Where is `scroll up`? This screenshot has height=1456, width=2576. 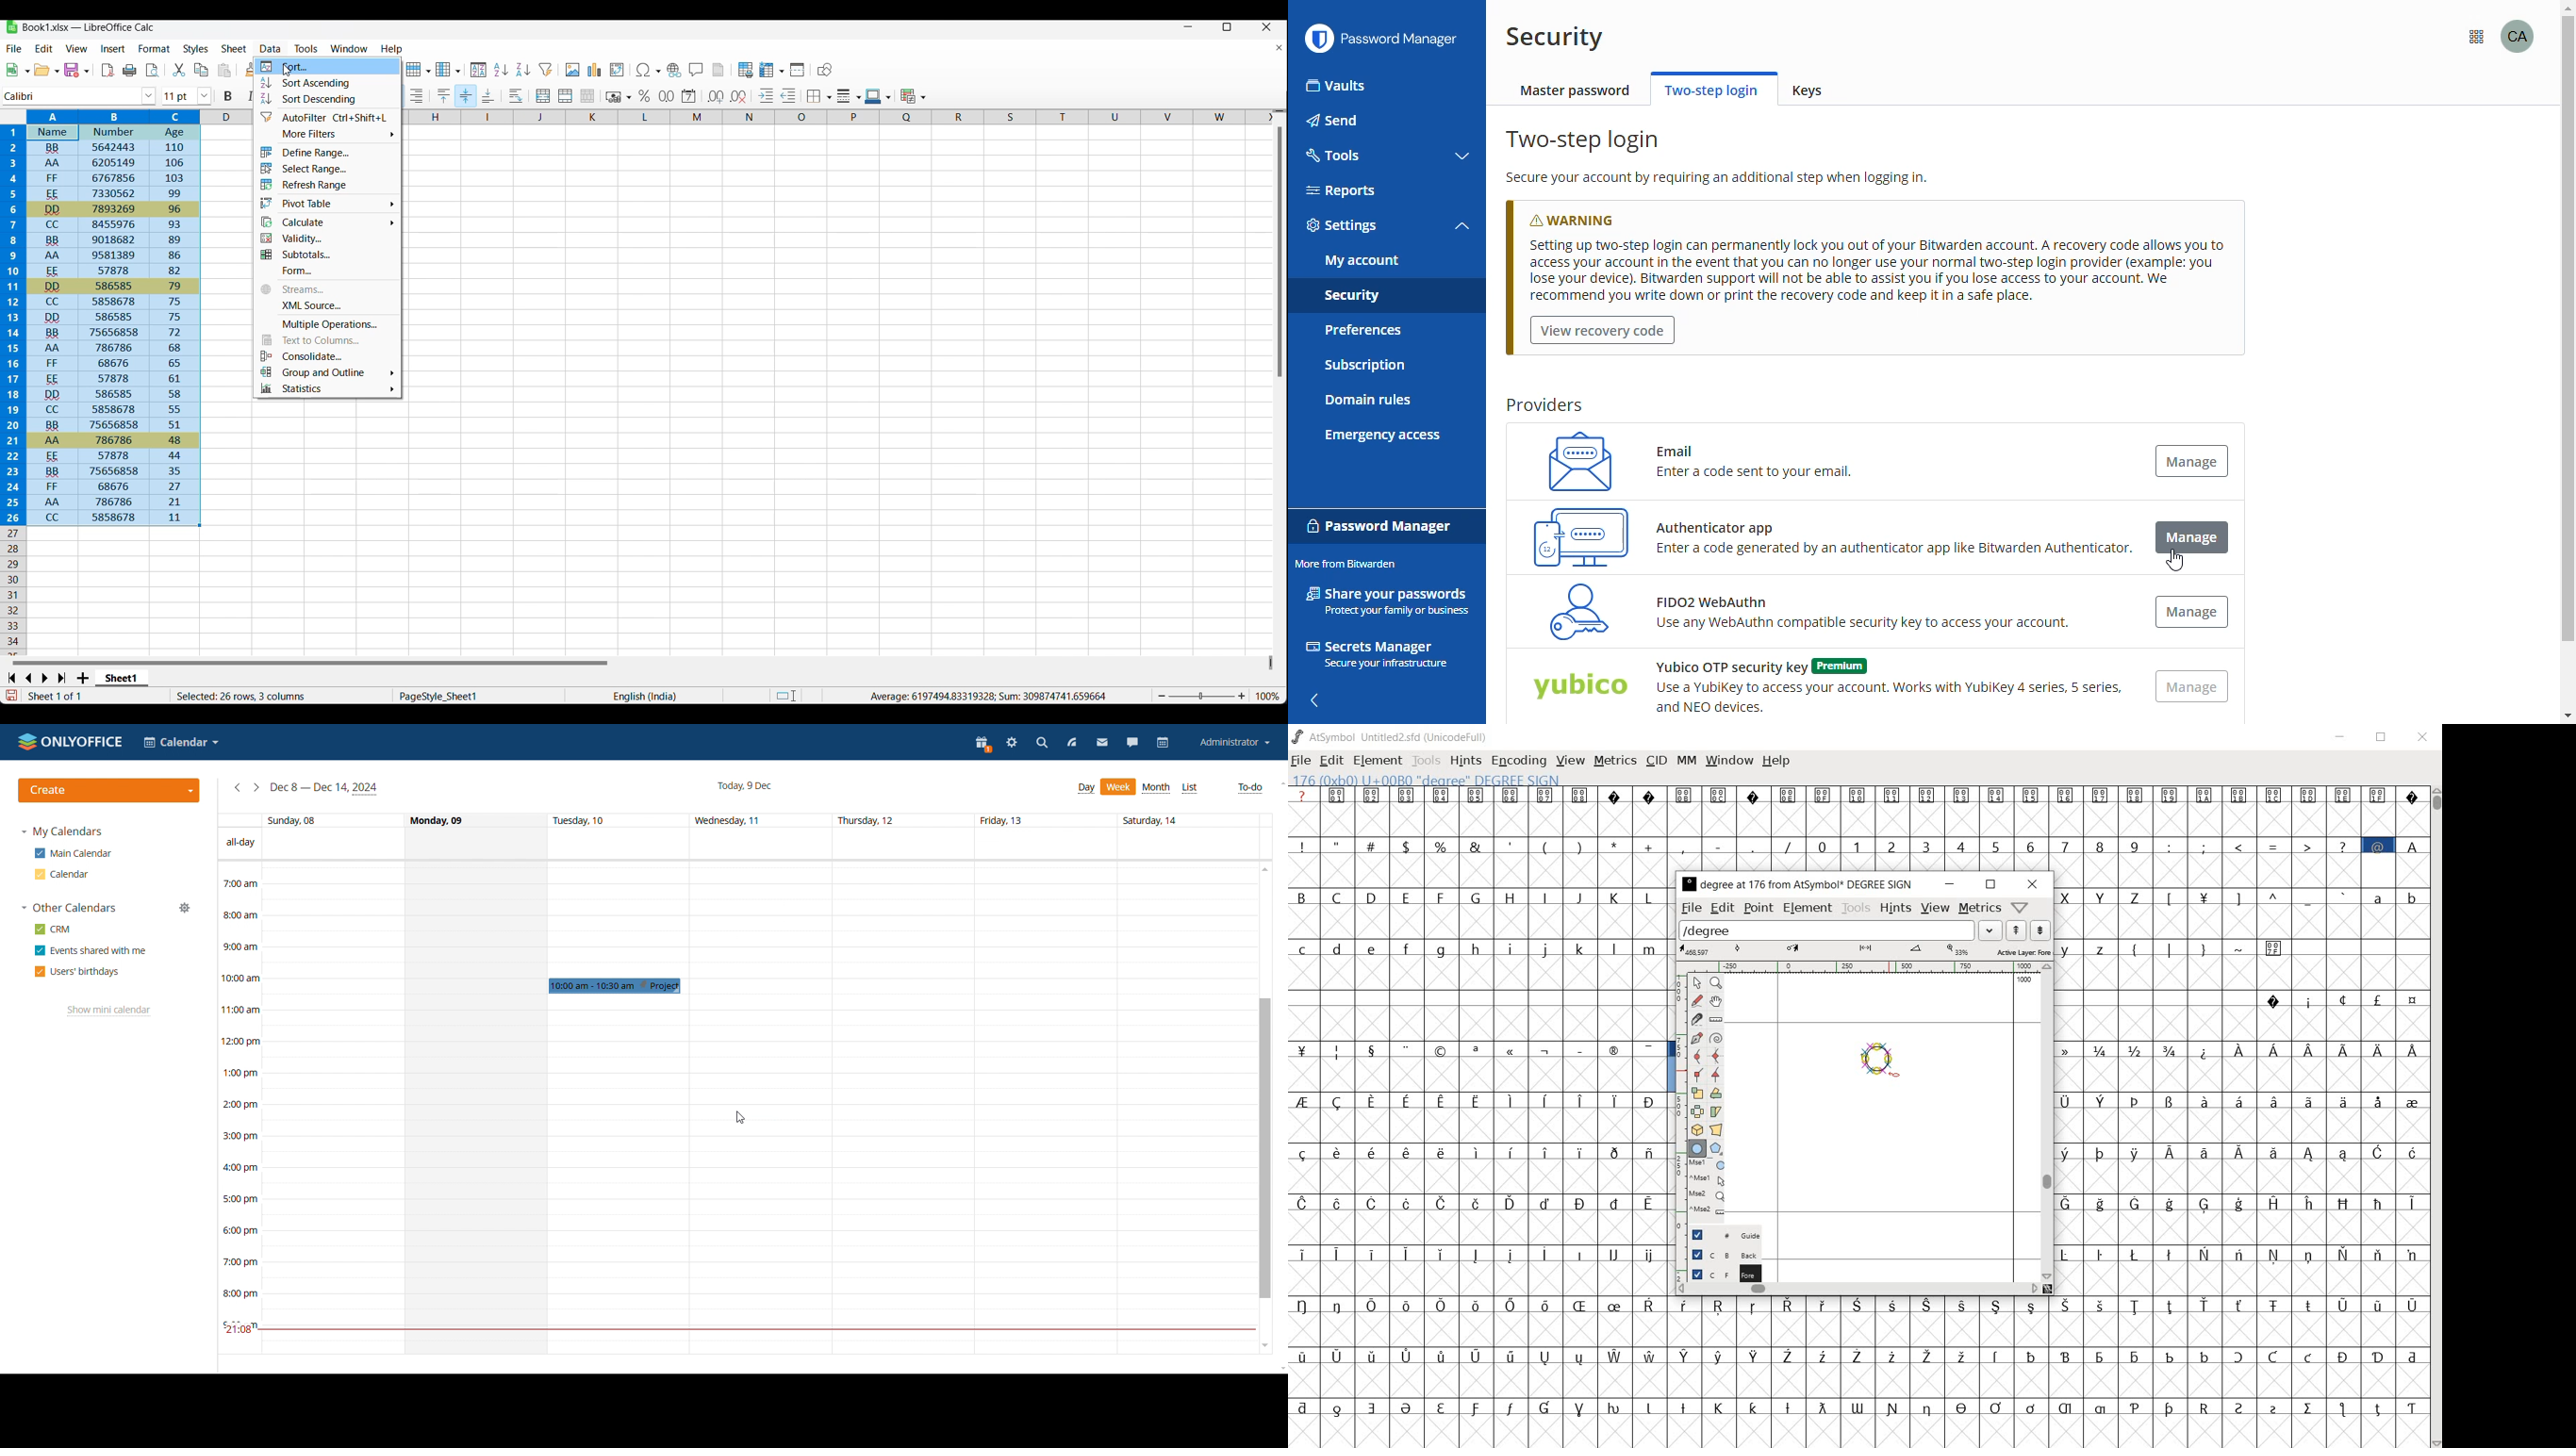 scroll up is located at coordinates (1280, 784).